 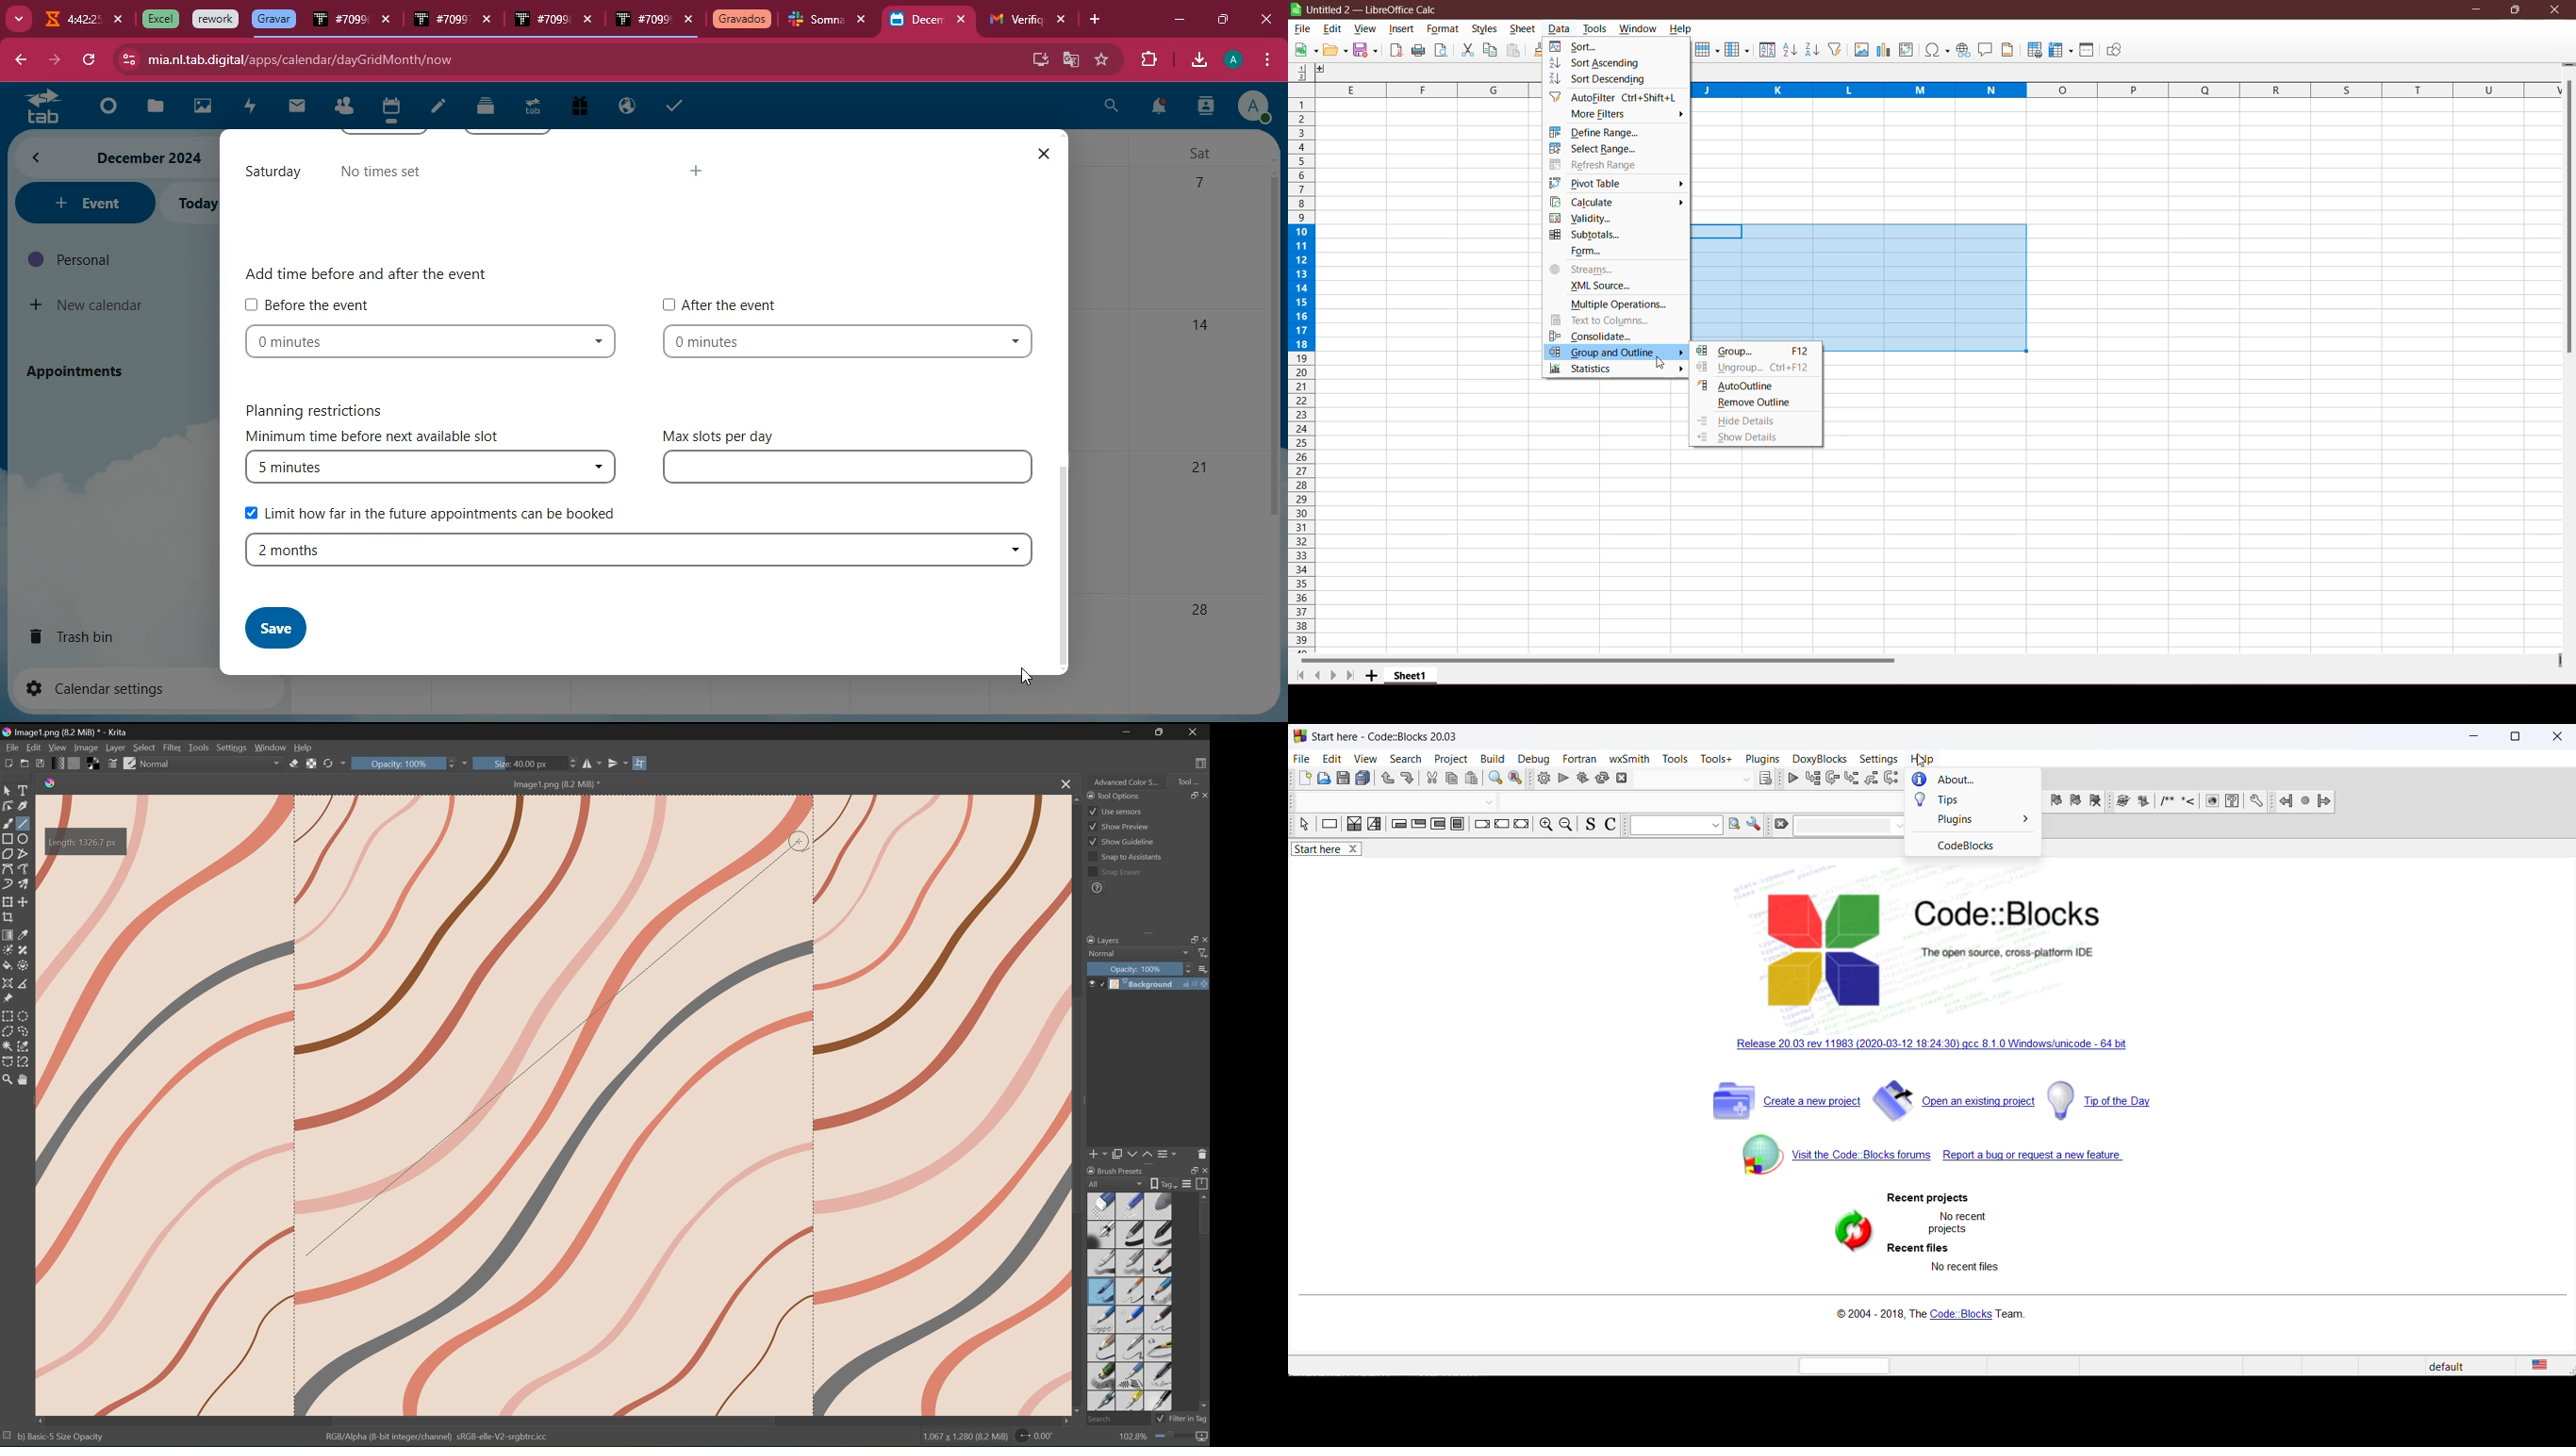 What do you see at coordinates (2114, 50) in the screenshot?
I see `Show Draw Functions` at bounding box center [2114, 50].